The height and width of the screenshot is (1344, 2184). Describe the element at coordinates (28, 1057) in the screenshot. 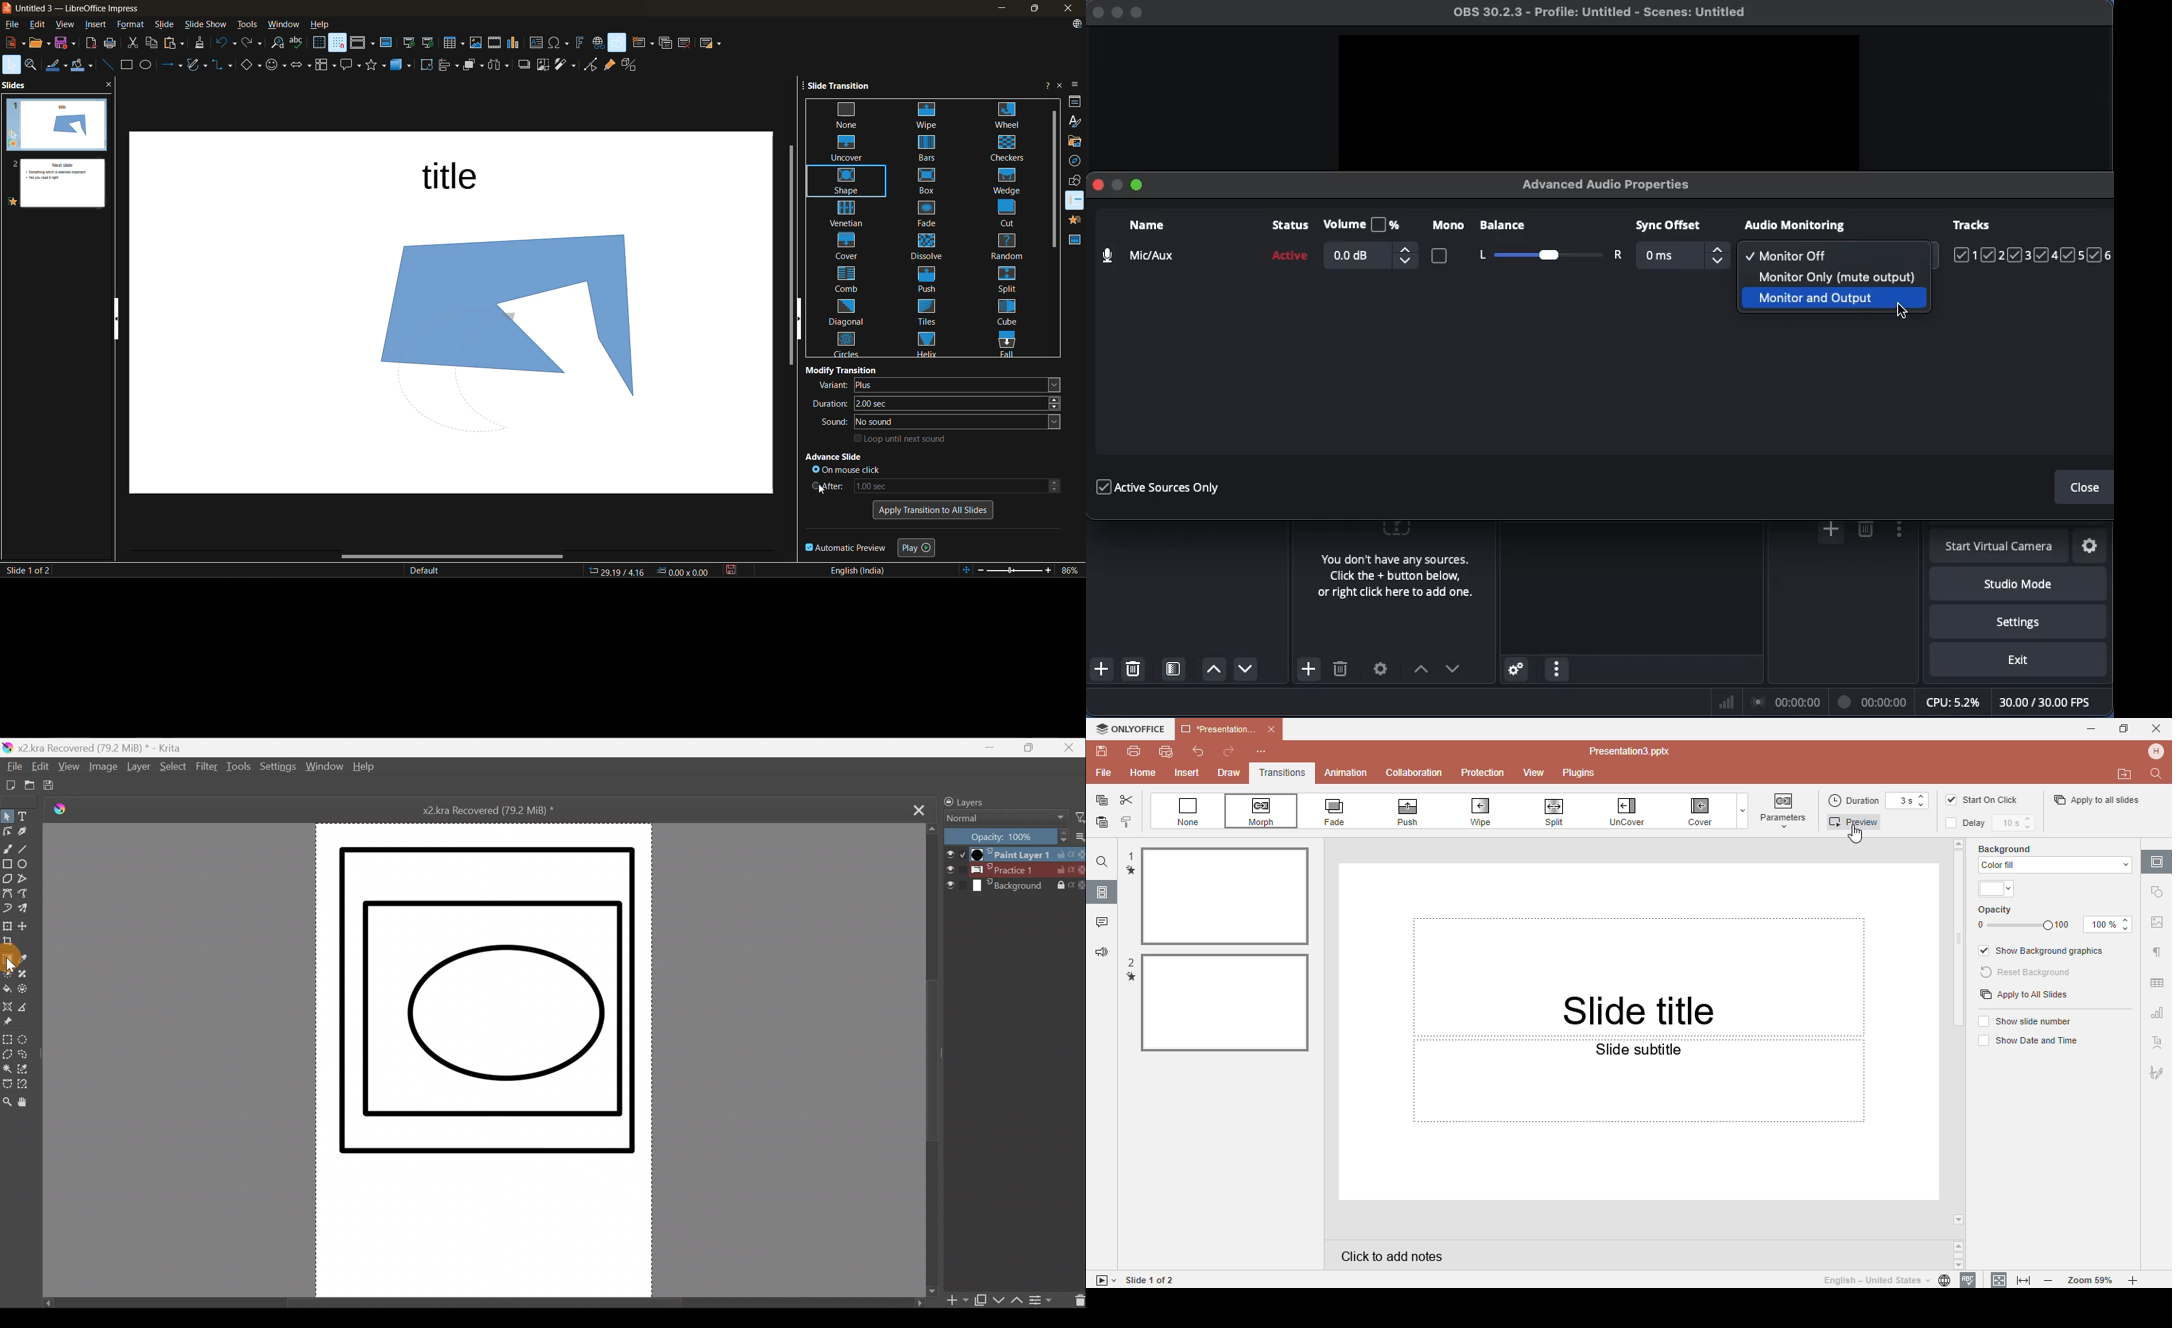

I see `Freehand selection tool` at that location.